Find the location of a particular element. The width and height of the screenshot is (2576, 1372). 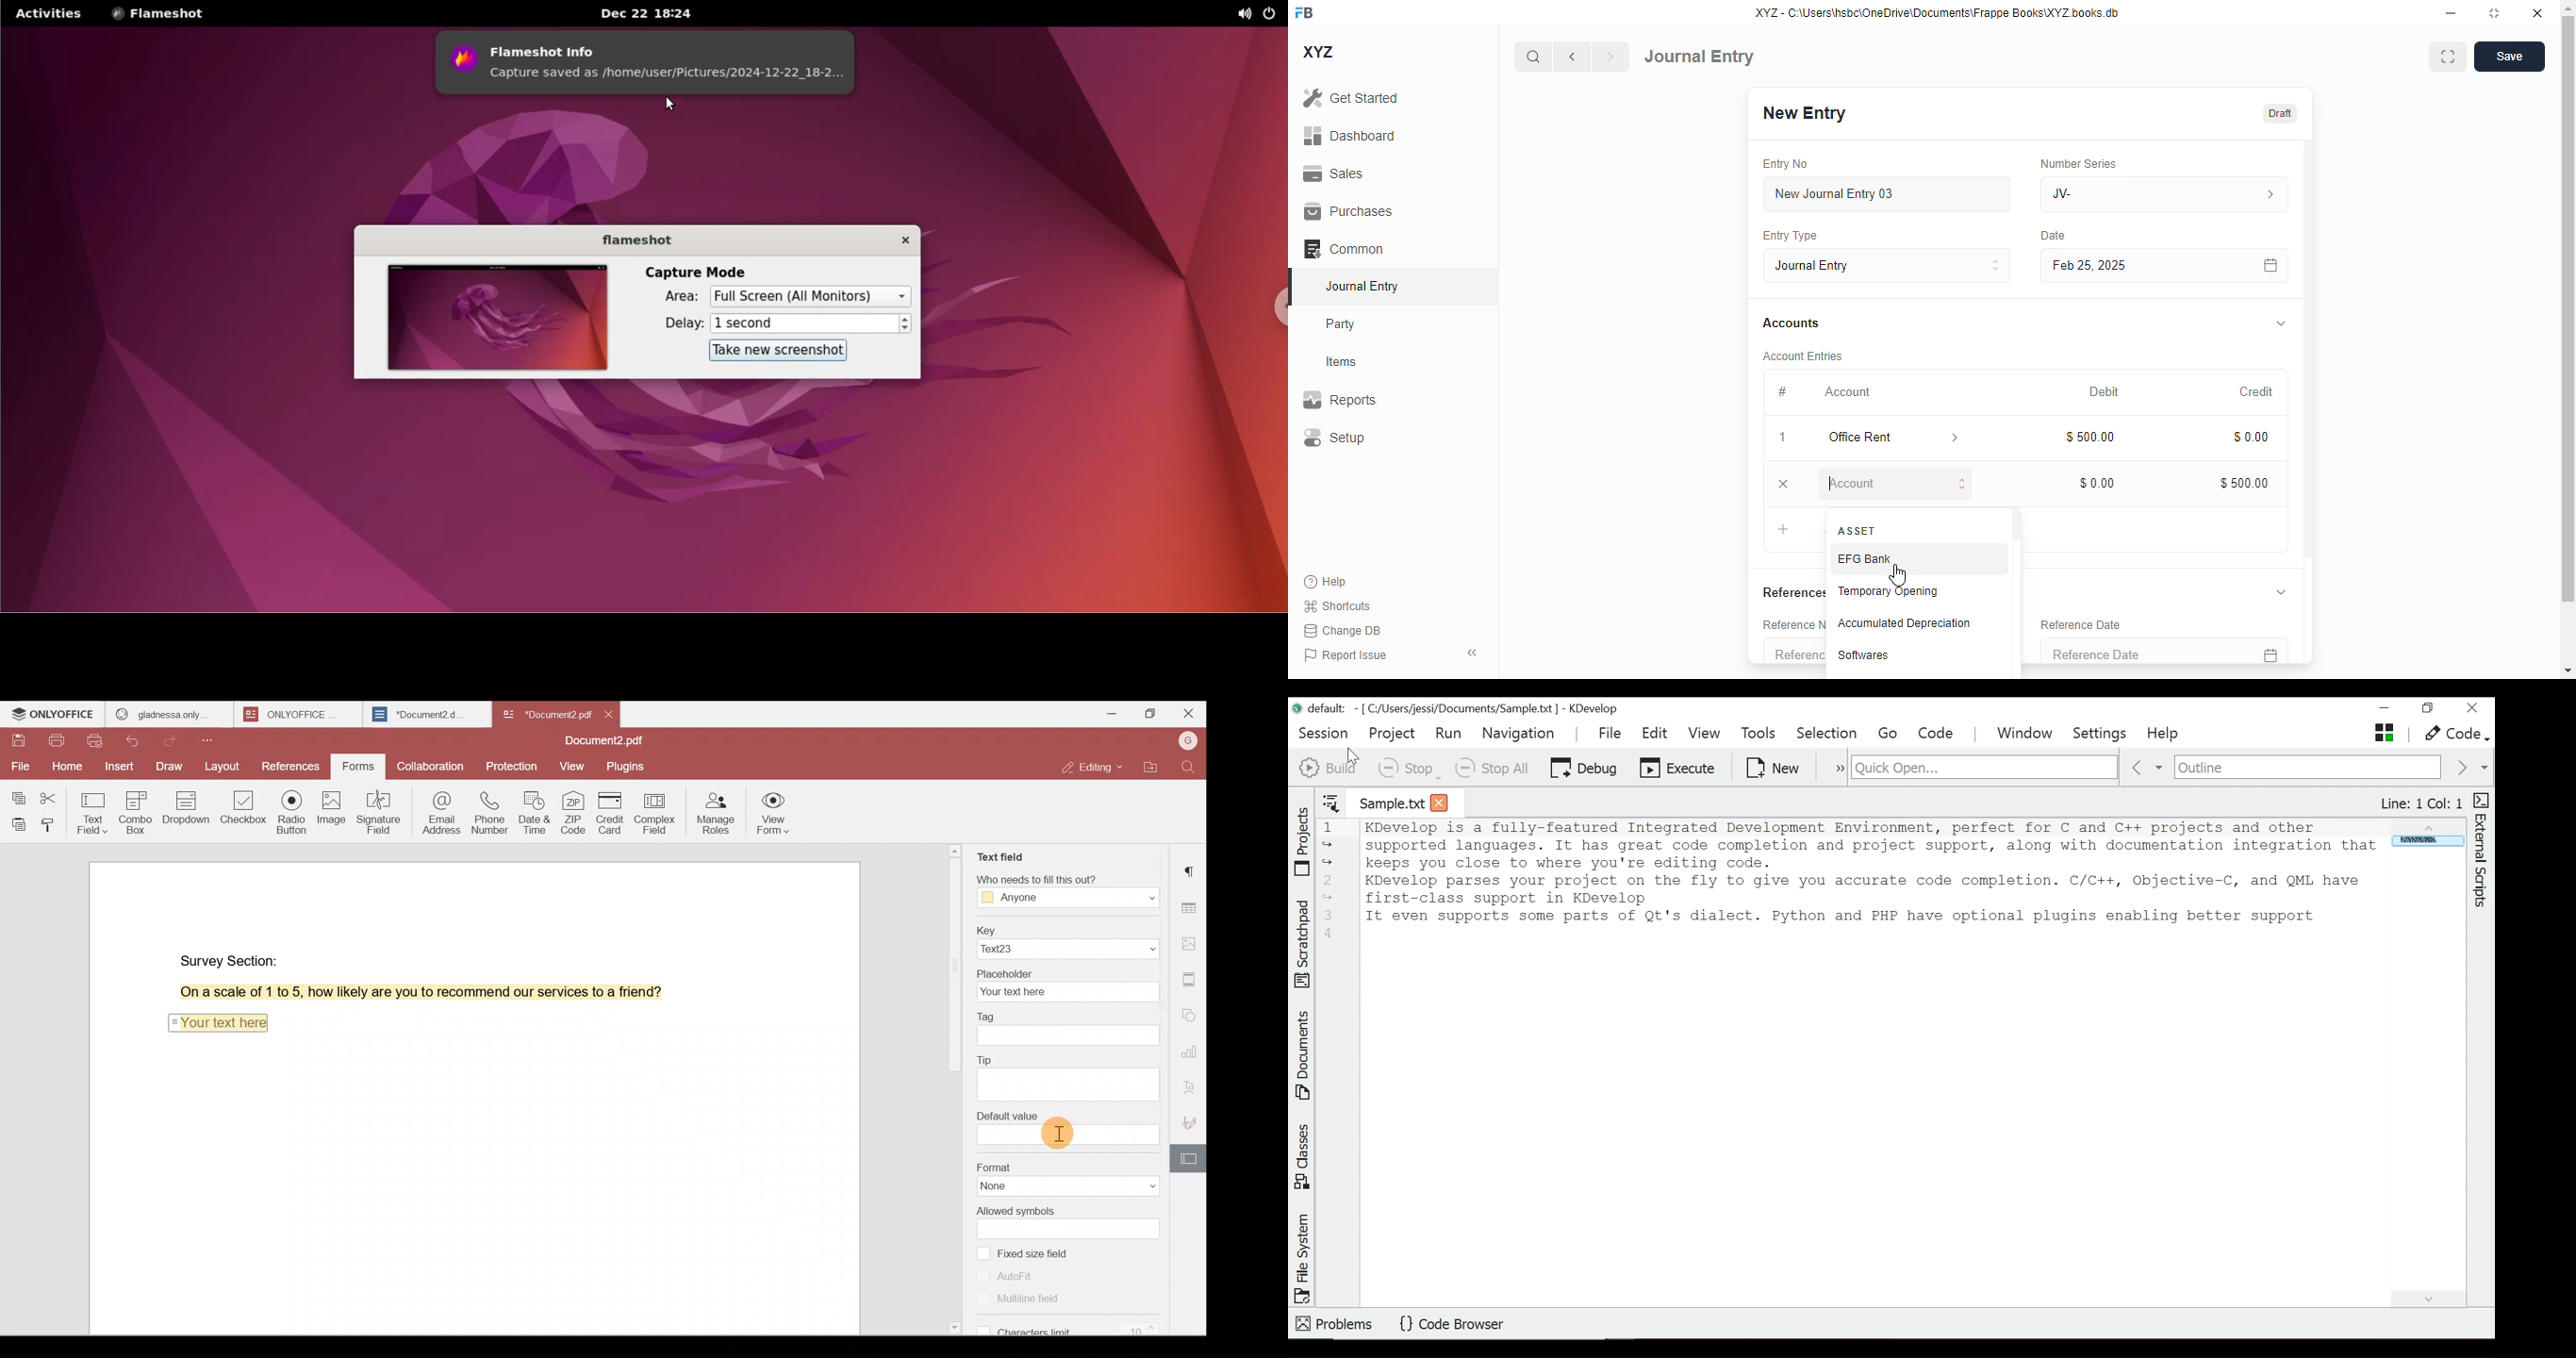

EFG bank is located at coordinates (1865, 557).